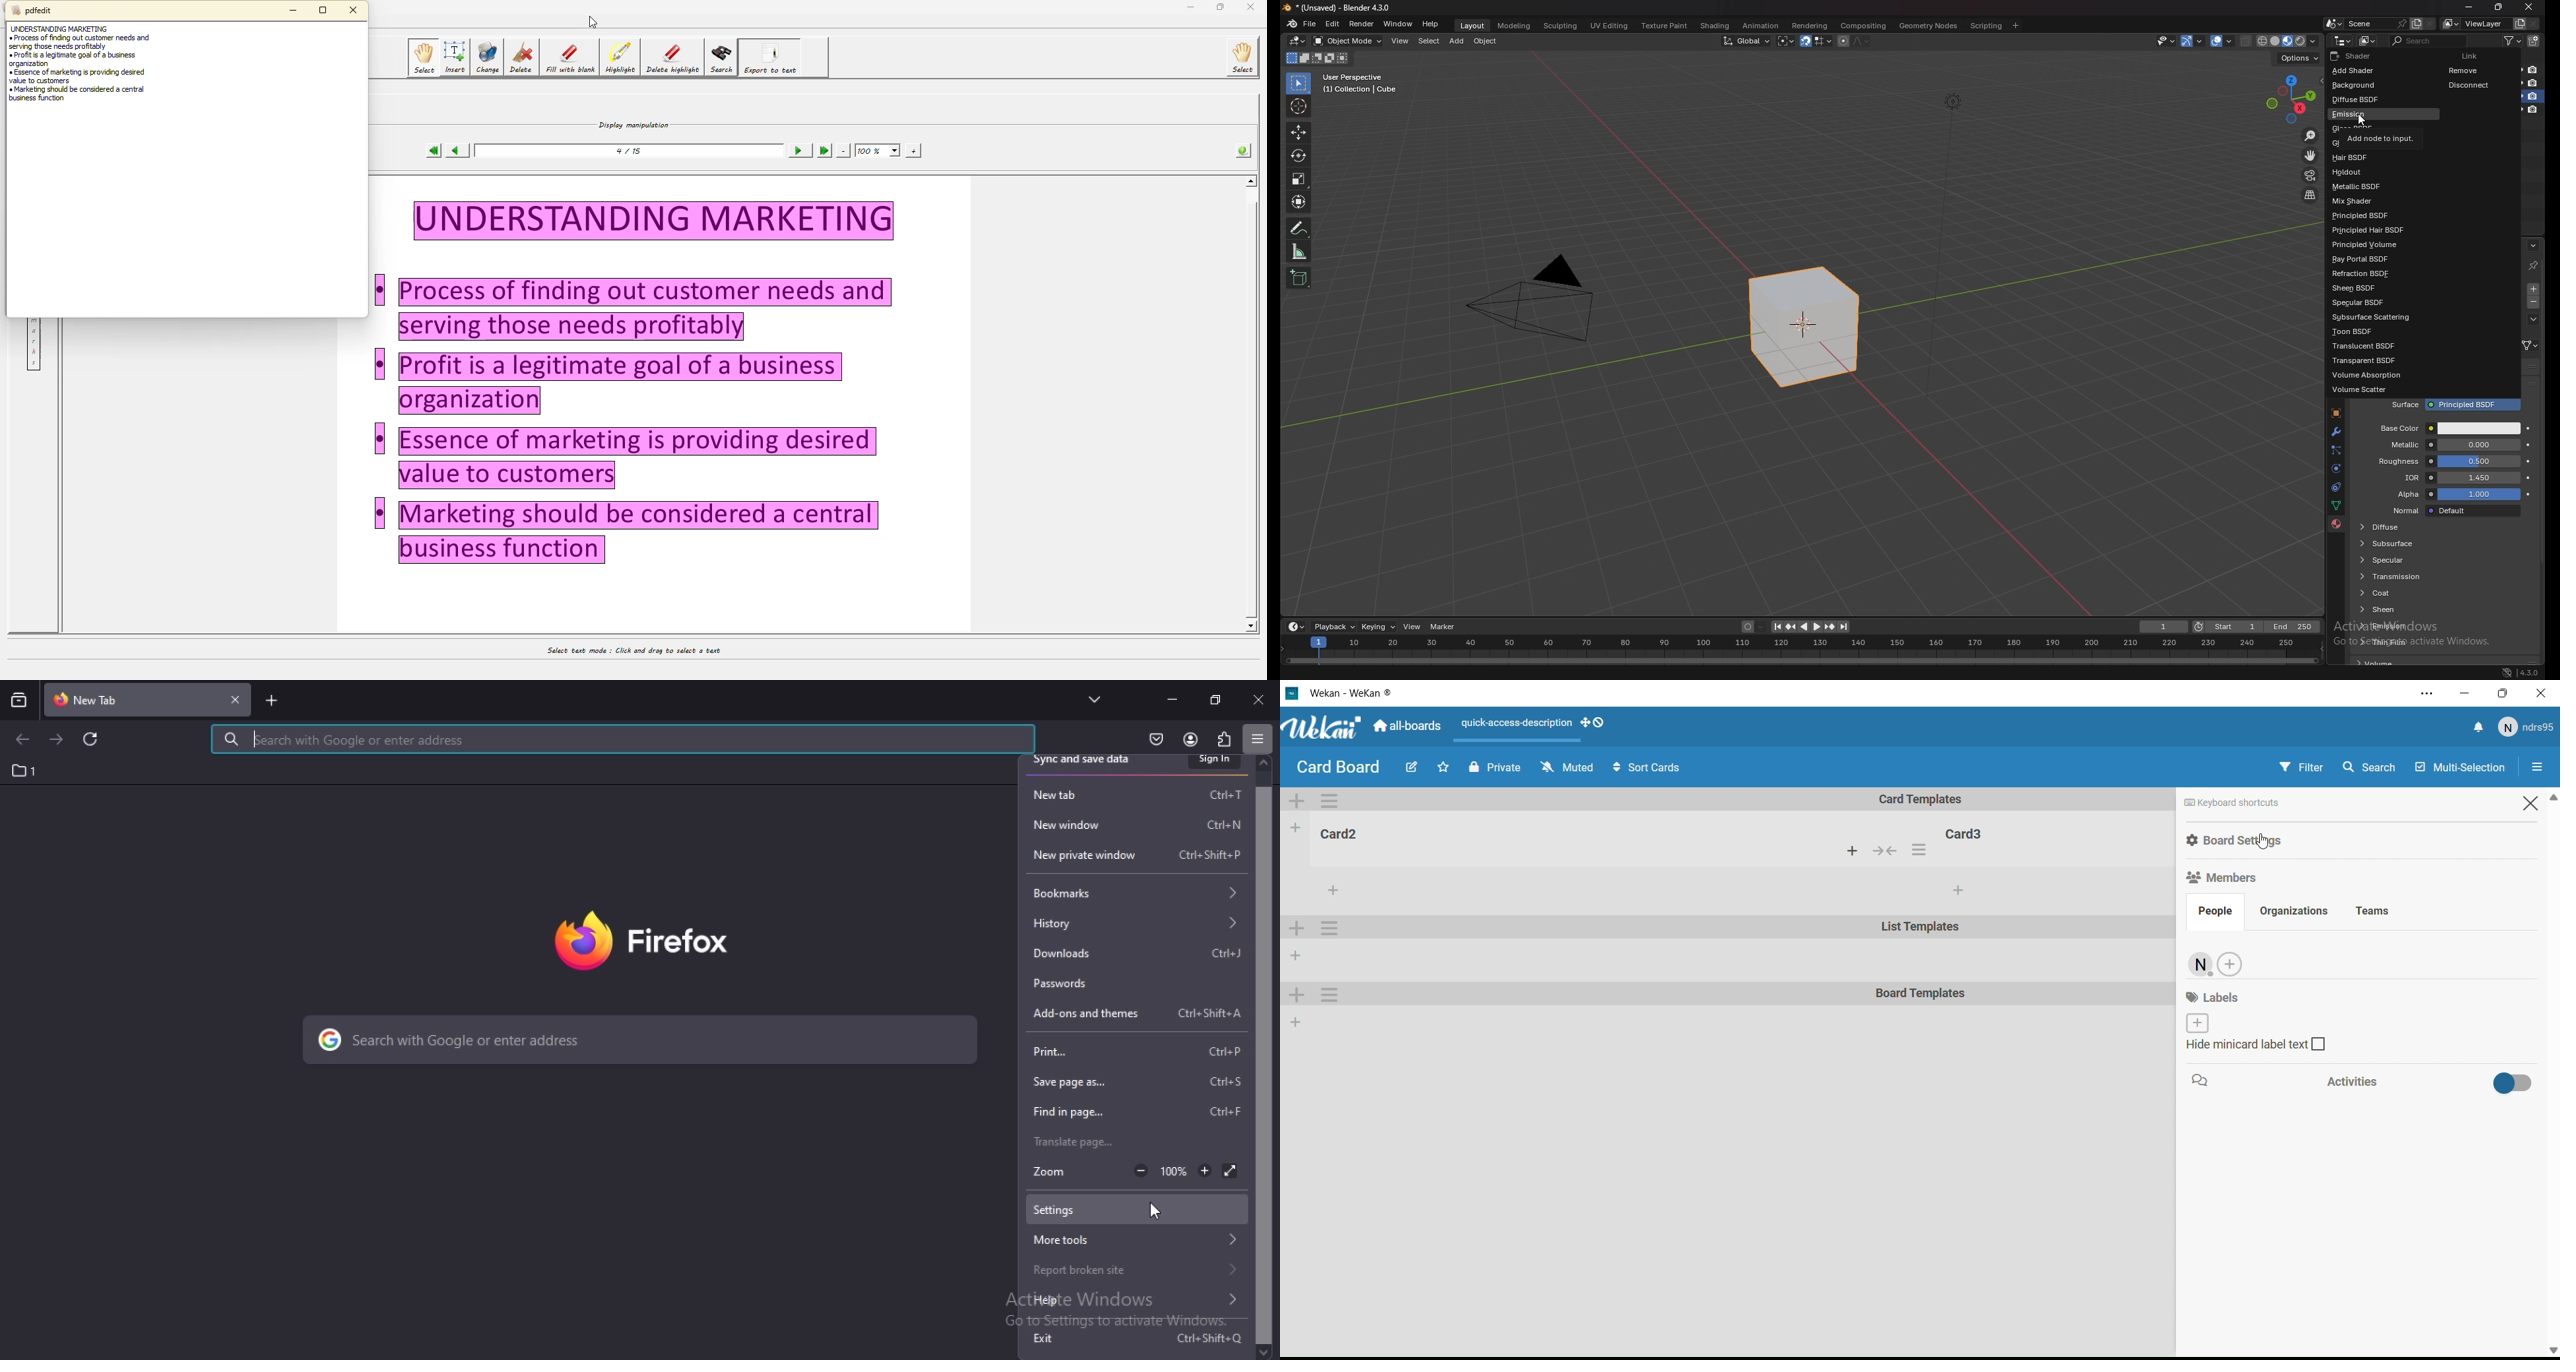 The height and width of the screenshot is (1372, 2576). What do you see at coordinates (2529, 728) in the screenshot?
I see `Users` at bounding box center [2529, 728].